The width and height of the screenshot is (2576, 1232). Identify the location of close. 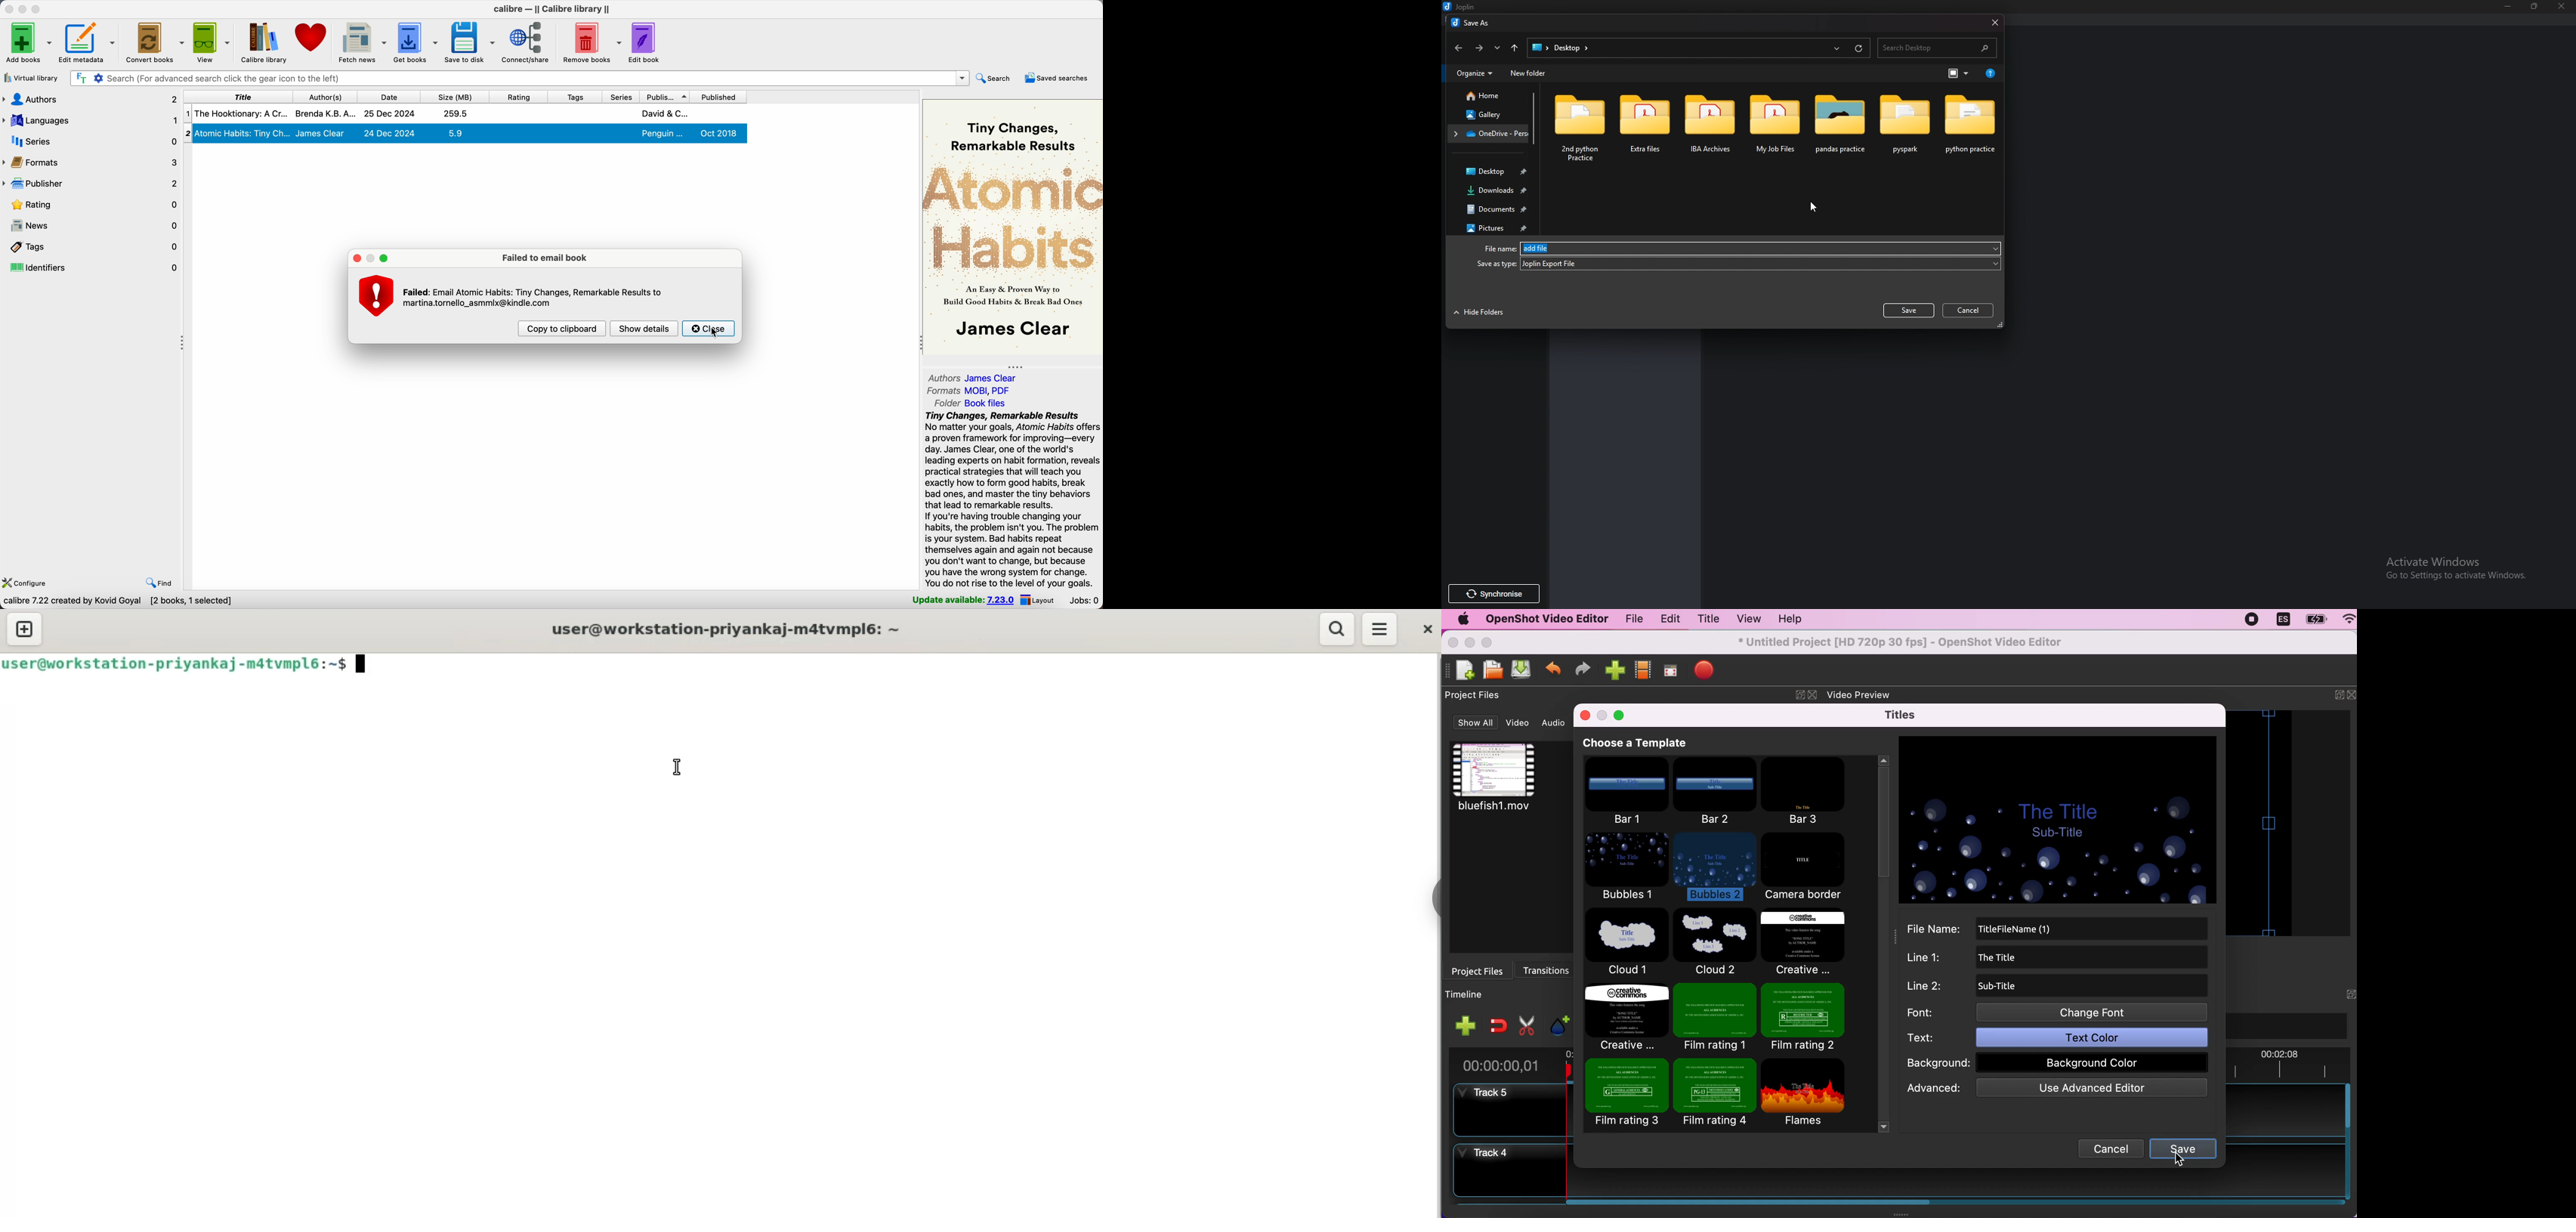
(1425, 629).